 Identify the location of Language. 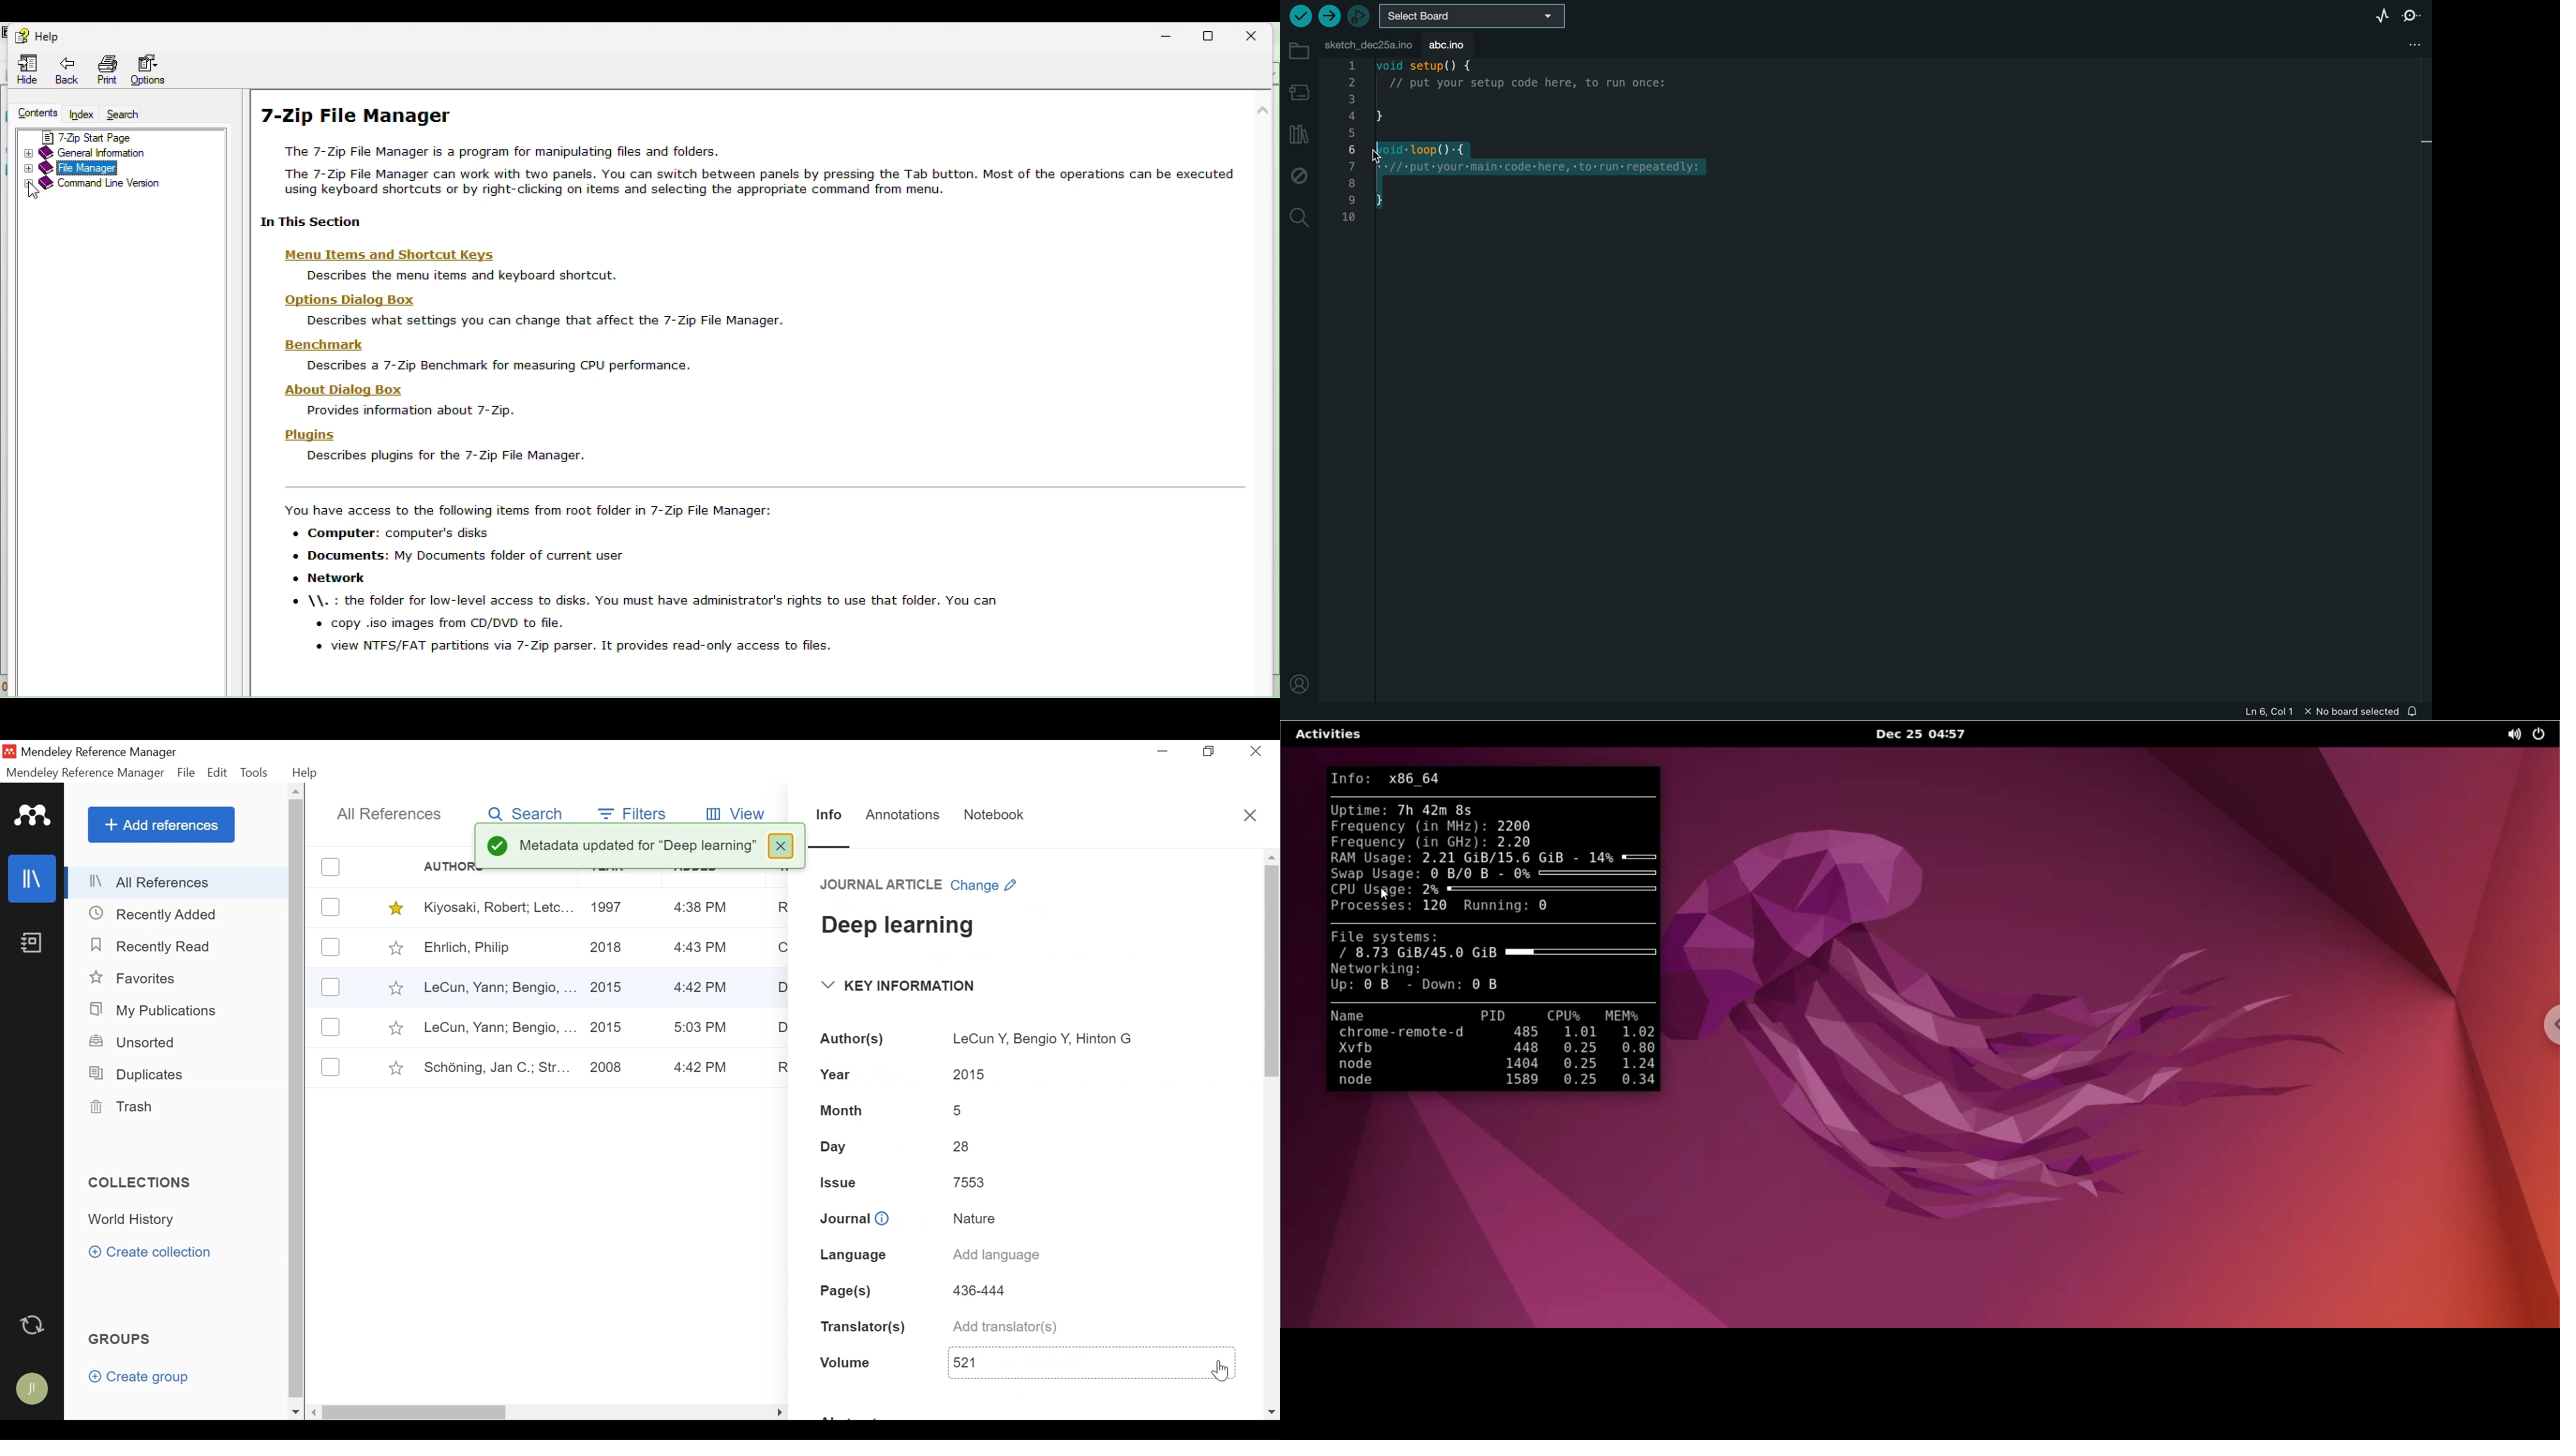
(851, 1254).